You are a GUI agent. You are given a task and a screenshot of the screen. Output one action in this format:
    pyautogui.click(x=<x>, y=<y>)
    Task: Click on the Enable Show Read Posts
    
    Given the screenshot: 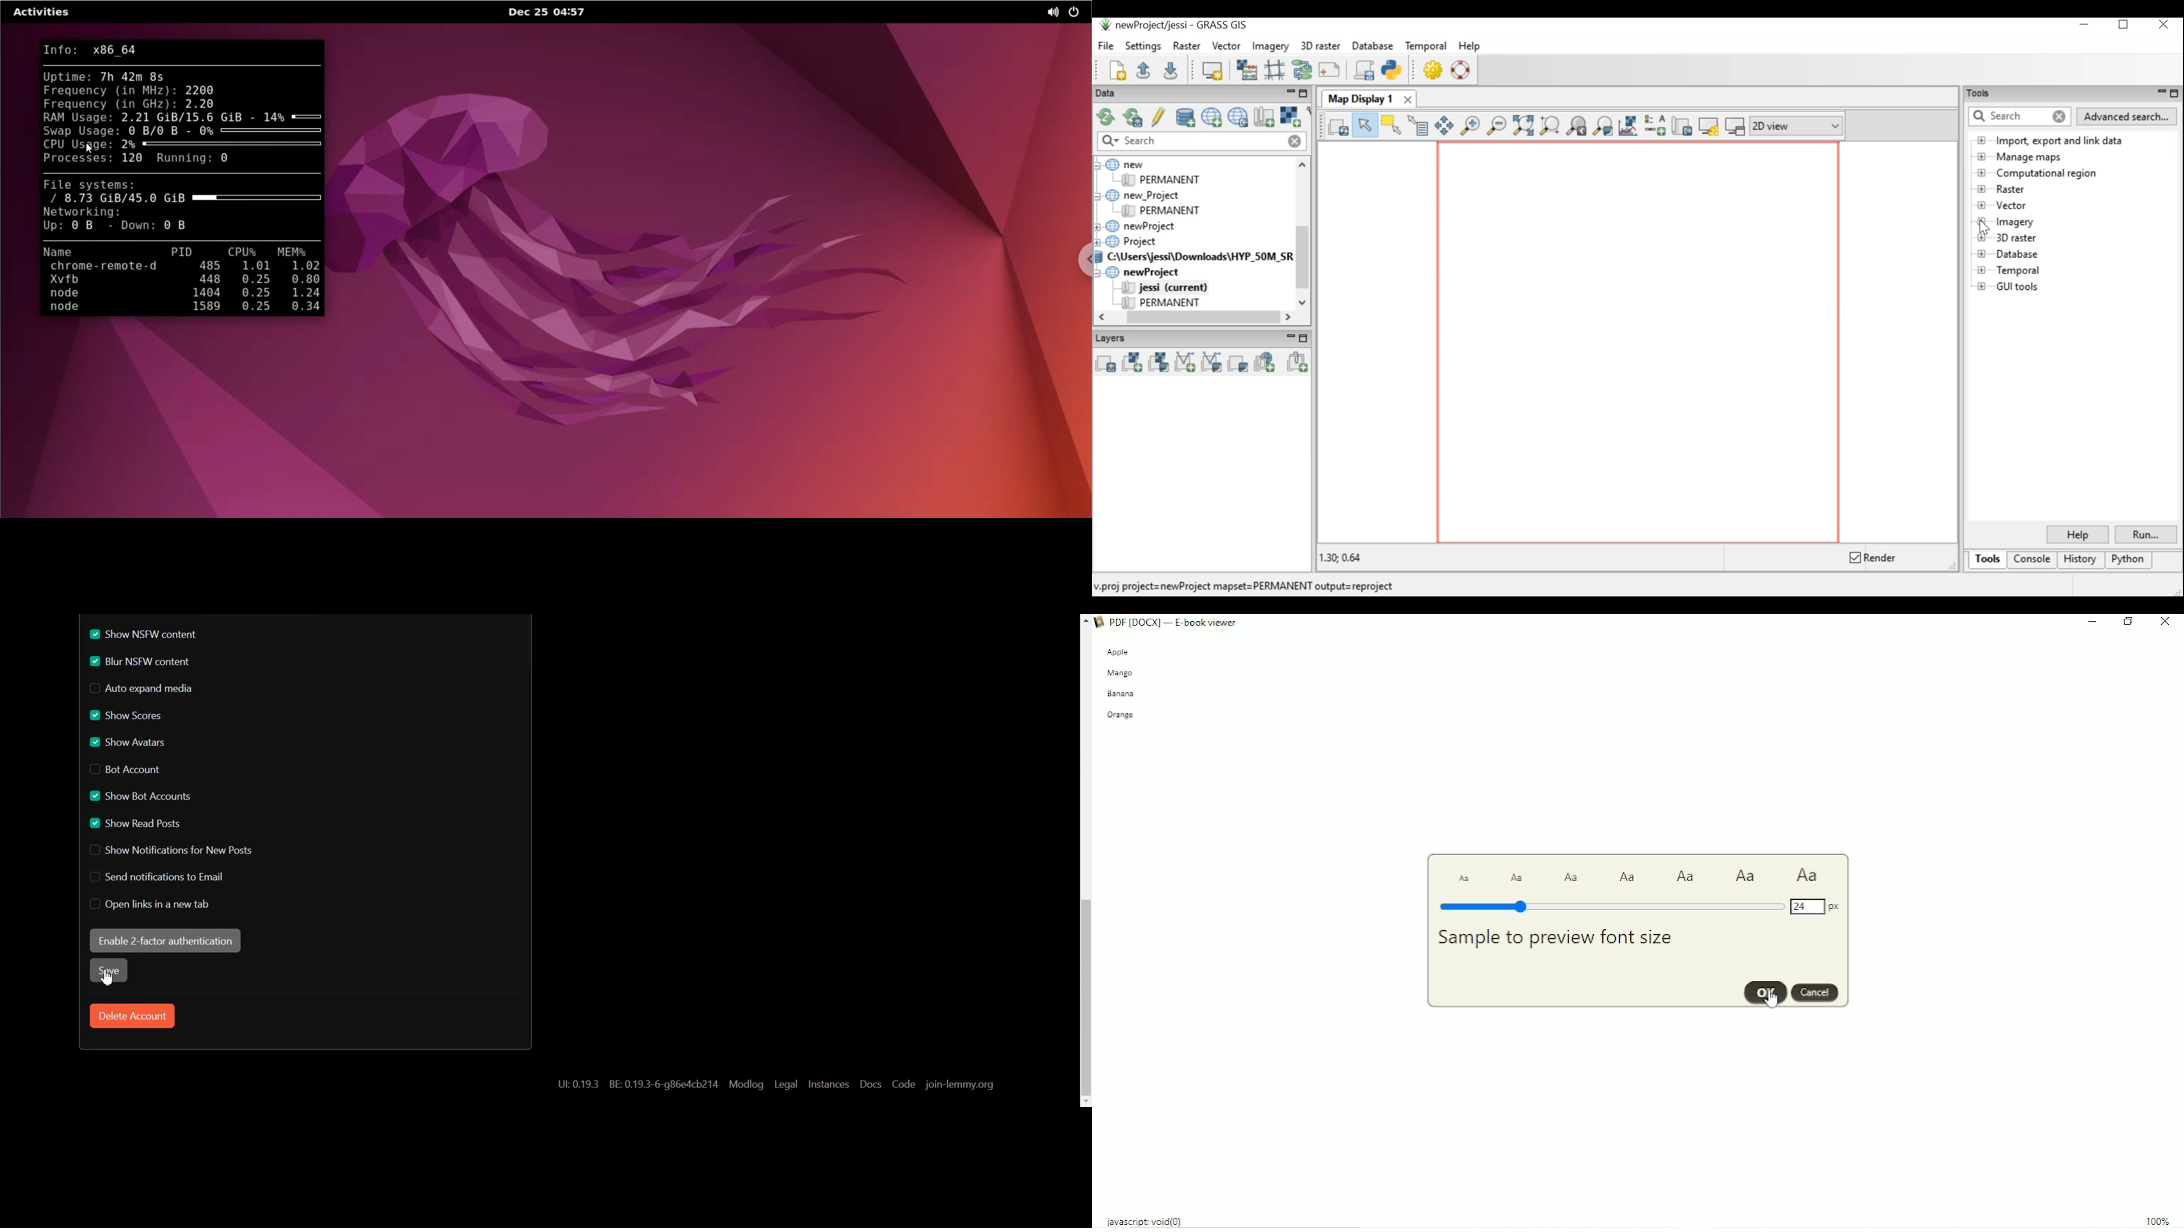 What is the action you would take?
    pyautogui.click(x=136, y=824)
    